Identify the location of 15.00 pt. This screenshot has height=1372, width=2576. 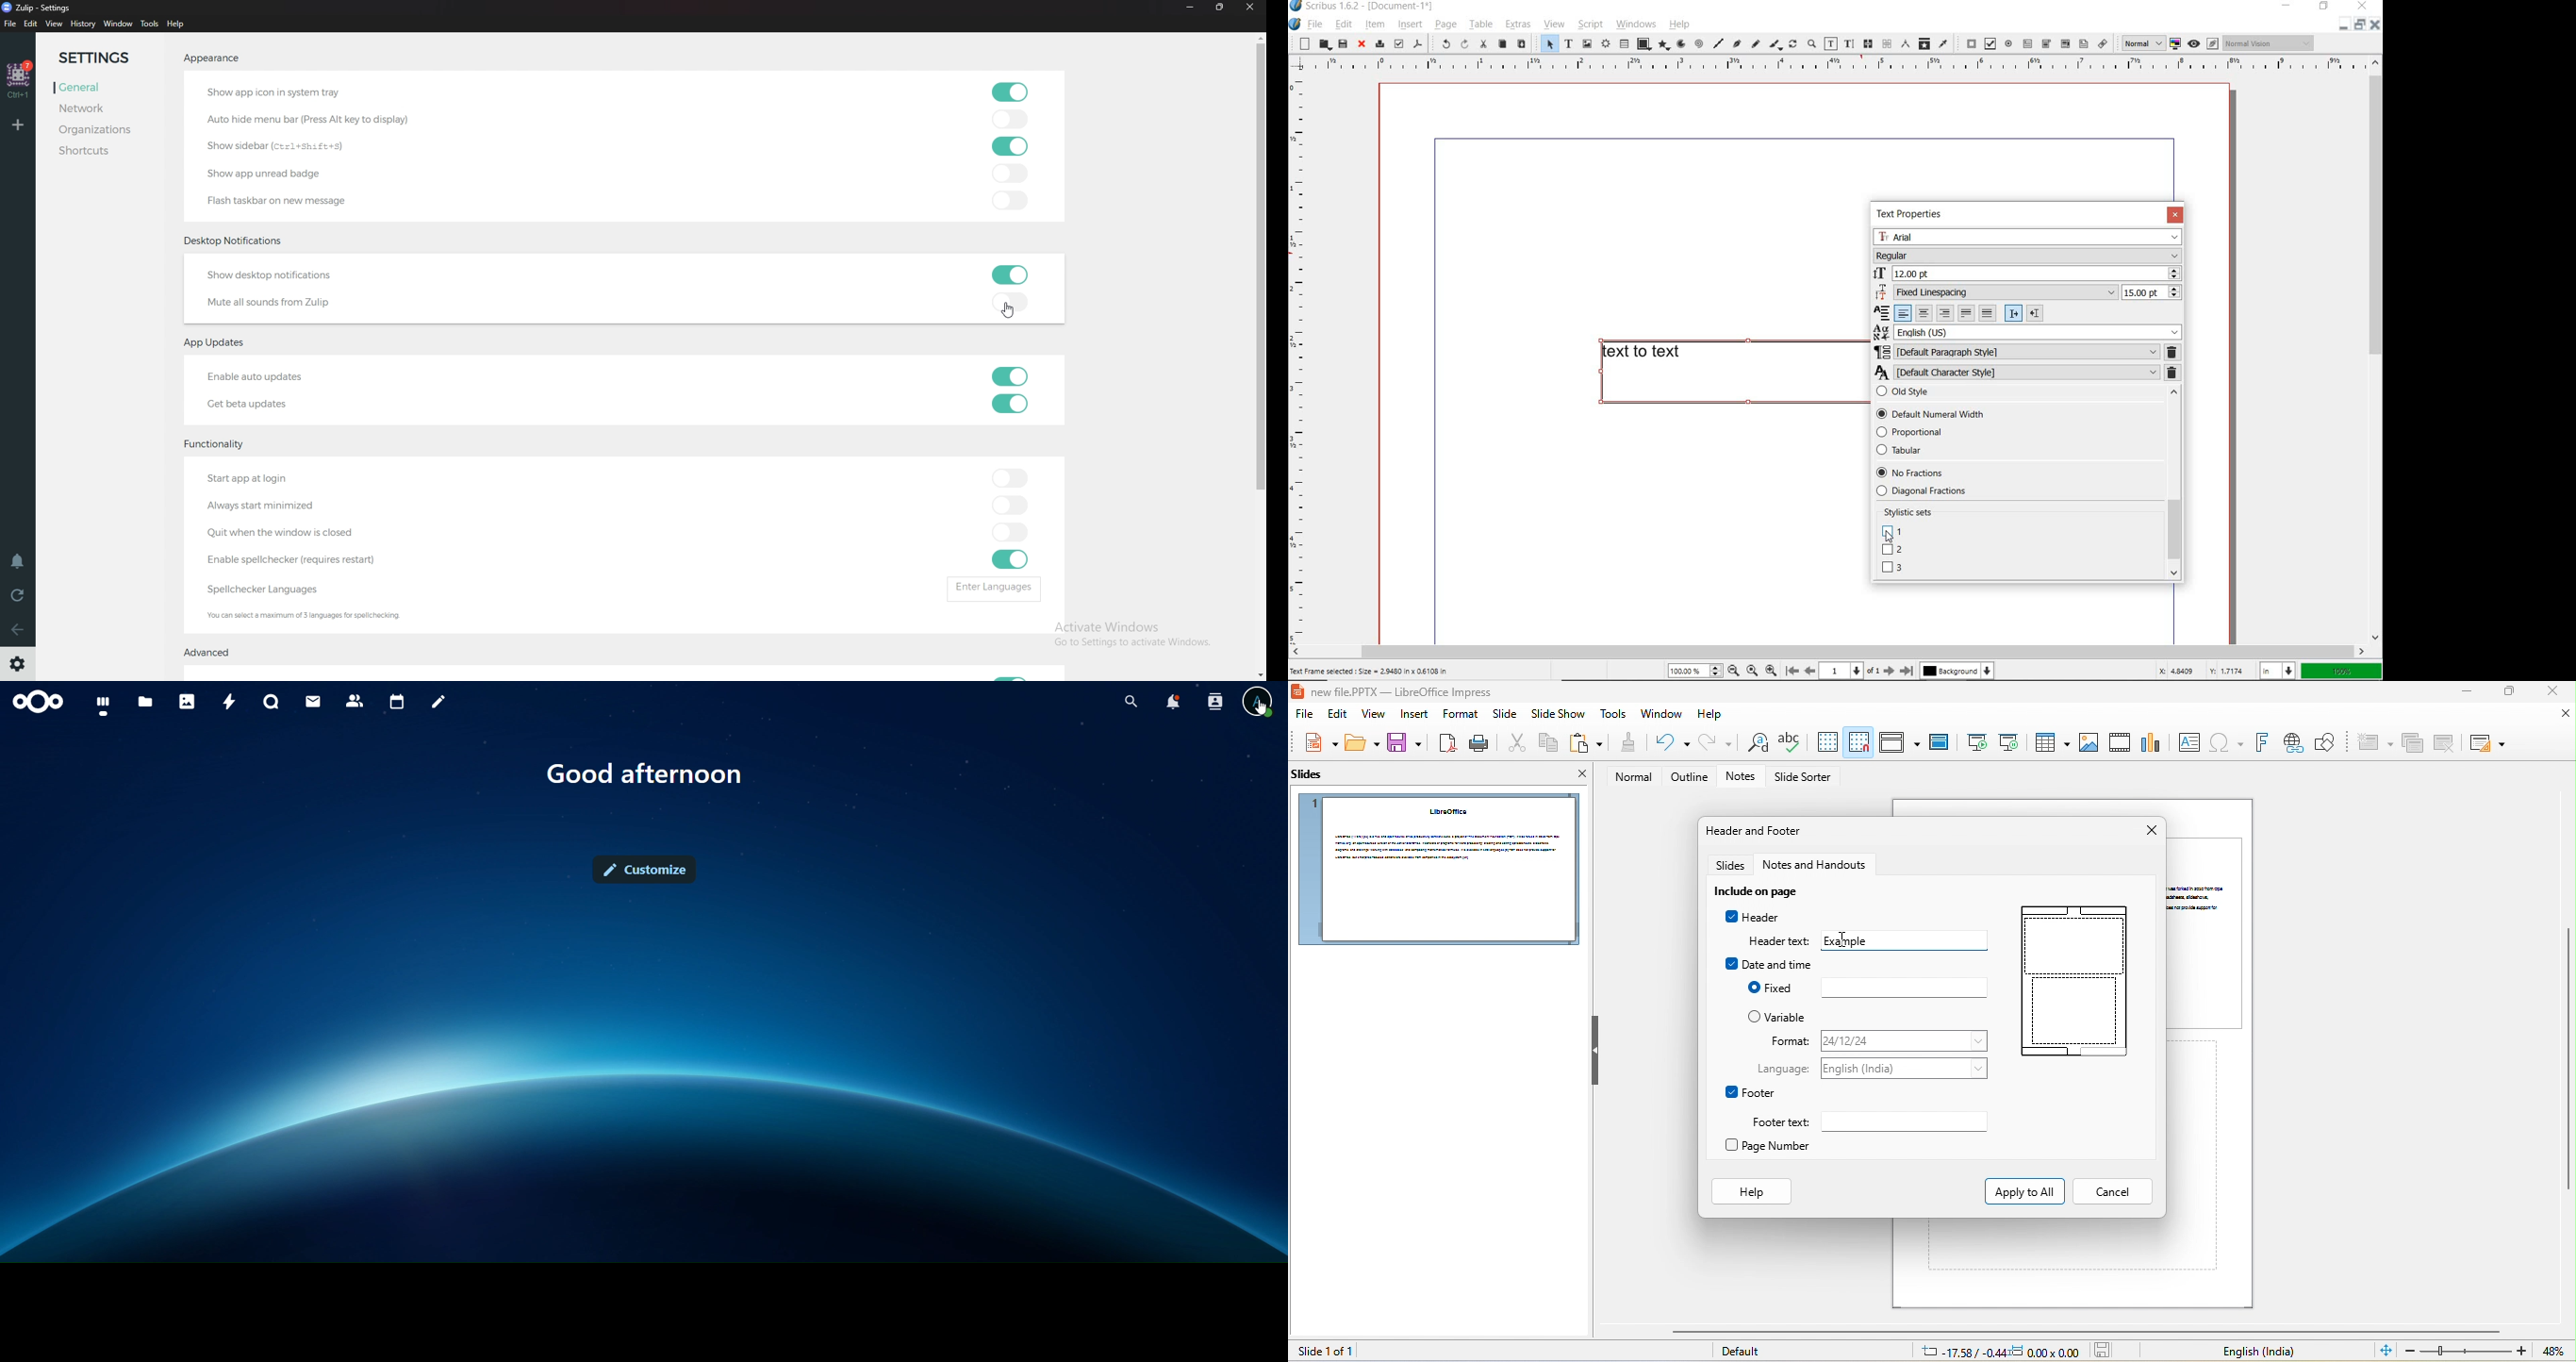
(2151, 293).